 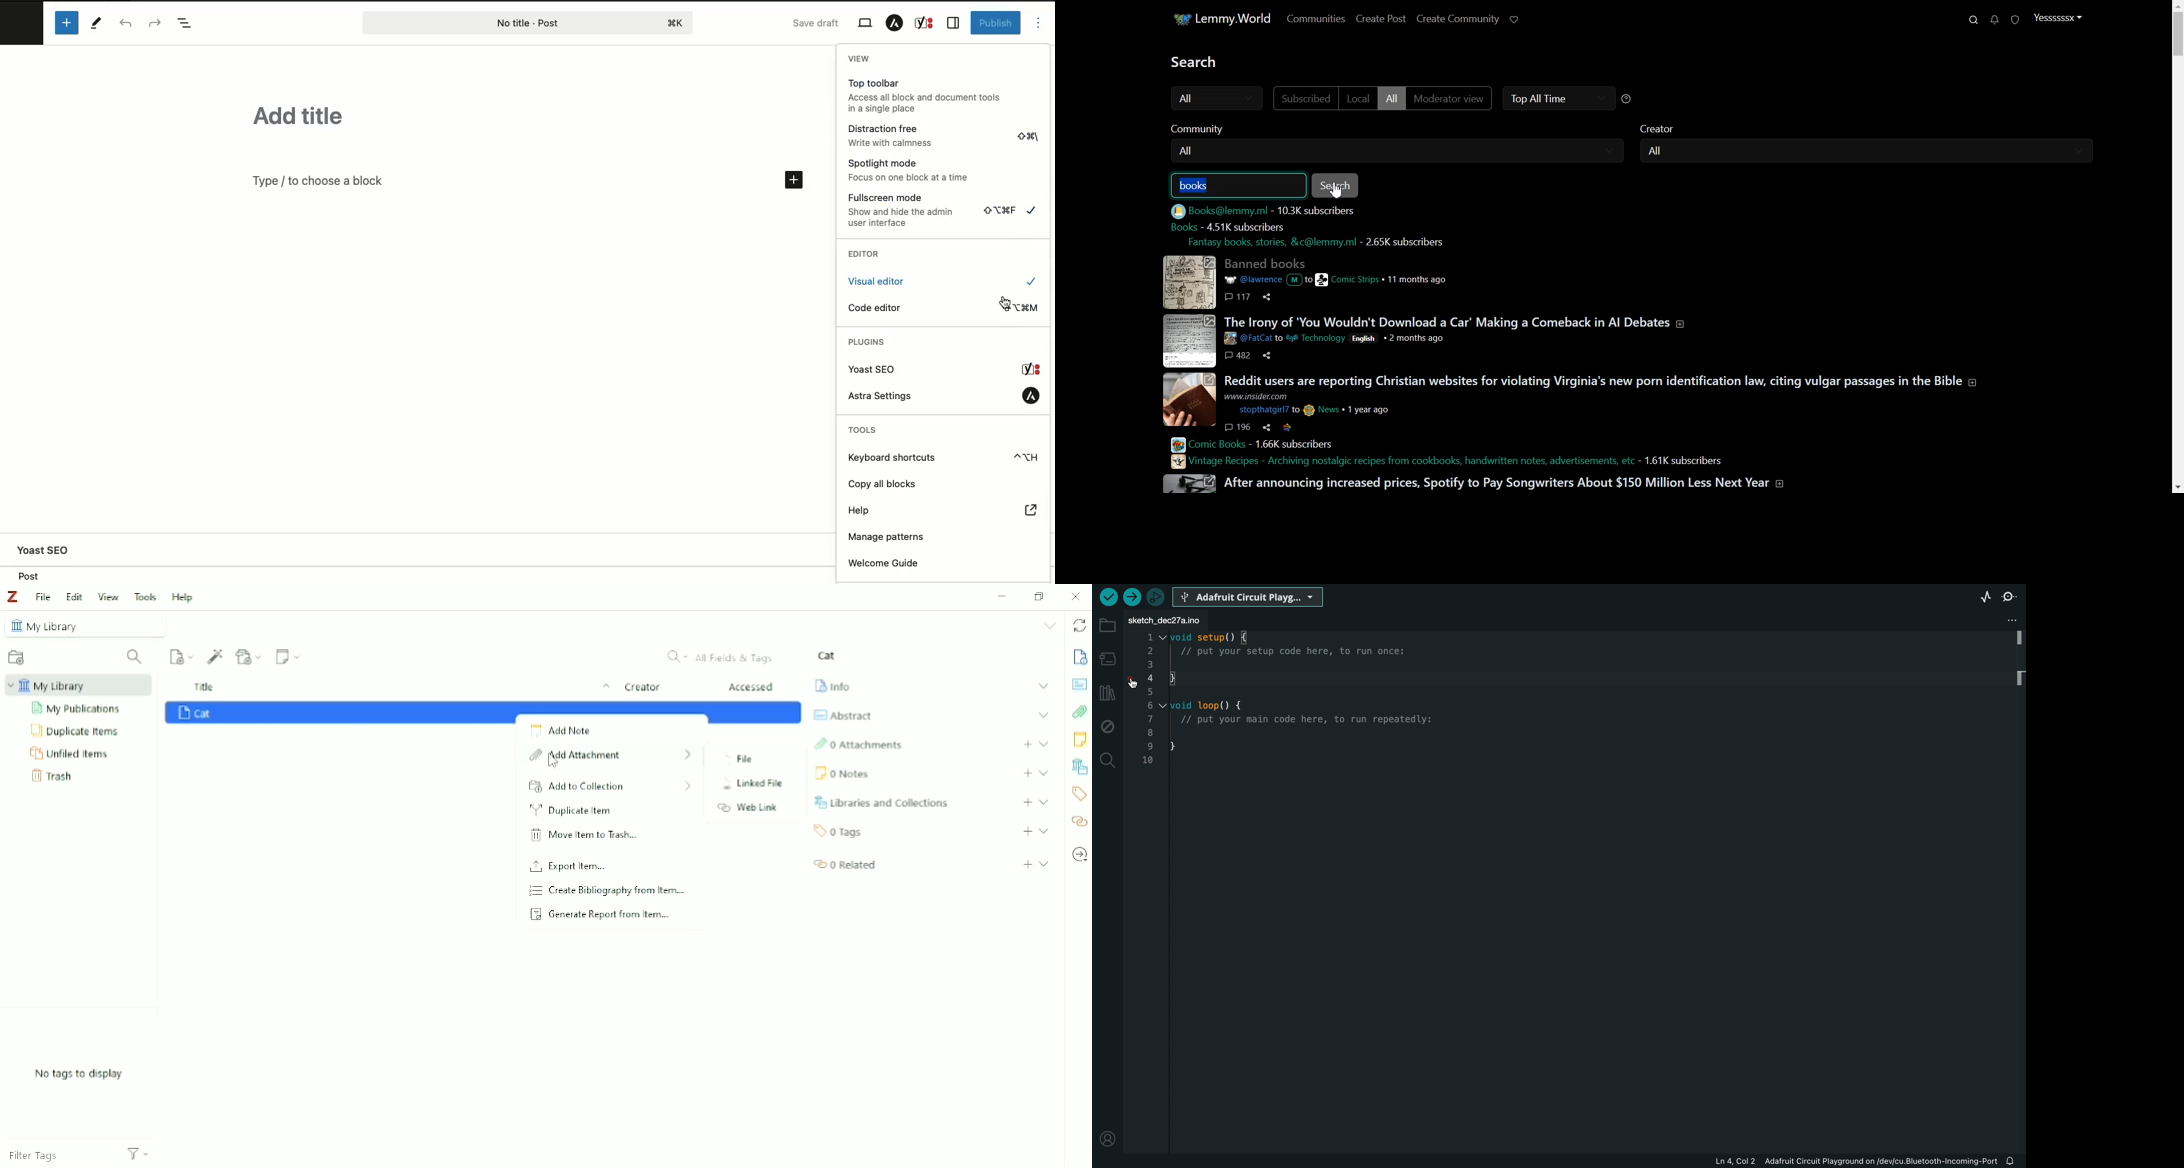 What do you see at coordinates (943, 511) in the screenshot?
I see `Help` at bounding box center [943, 511].